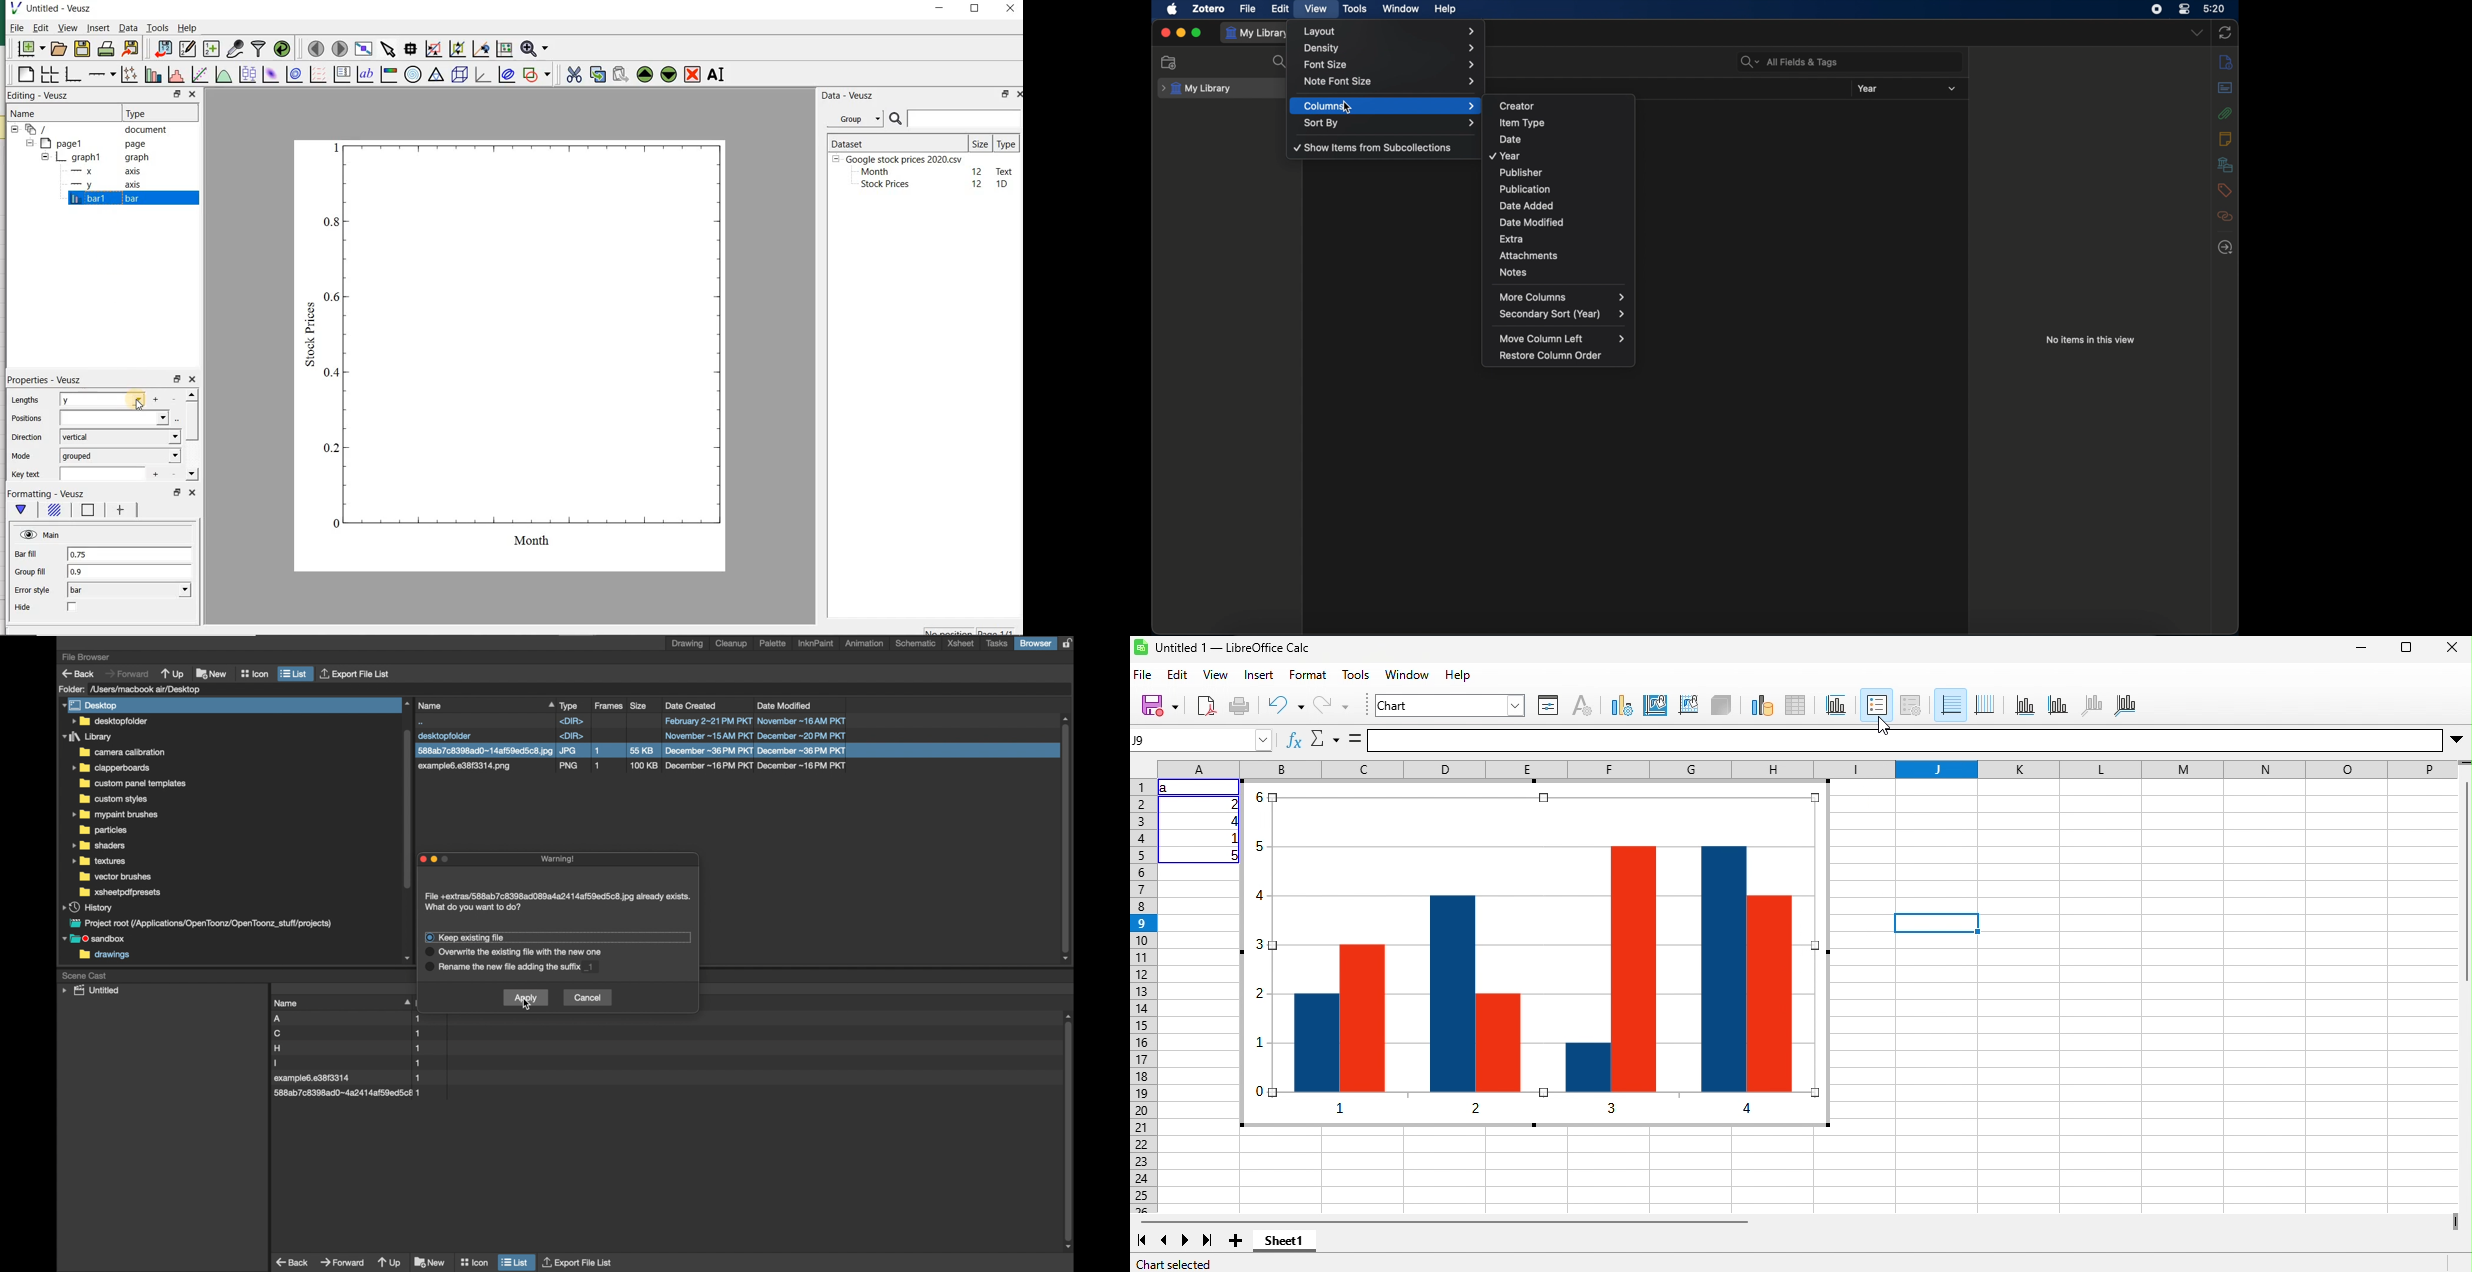 Image resolution: width=2492 pixels, height=1288 pixels. I want to click on view, so click(1217, 676).